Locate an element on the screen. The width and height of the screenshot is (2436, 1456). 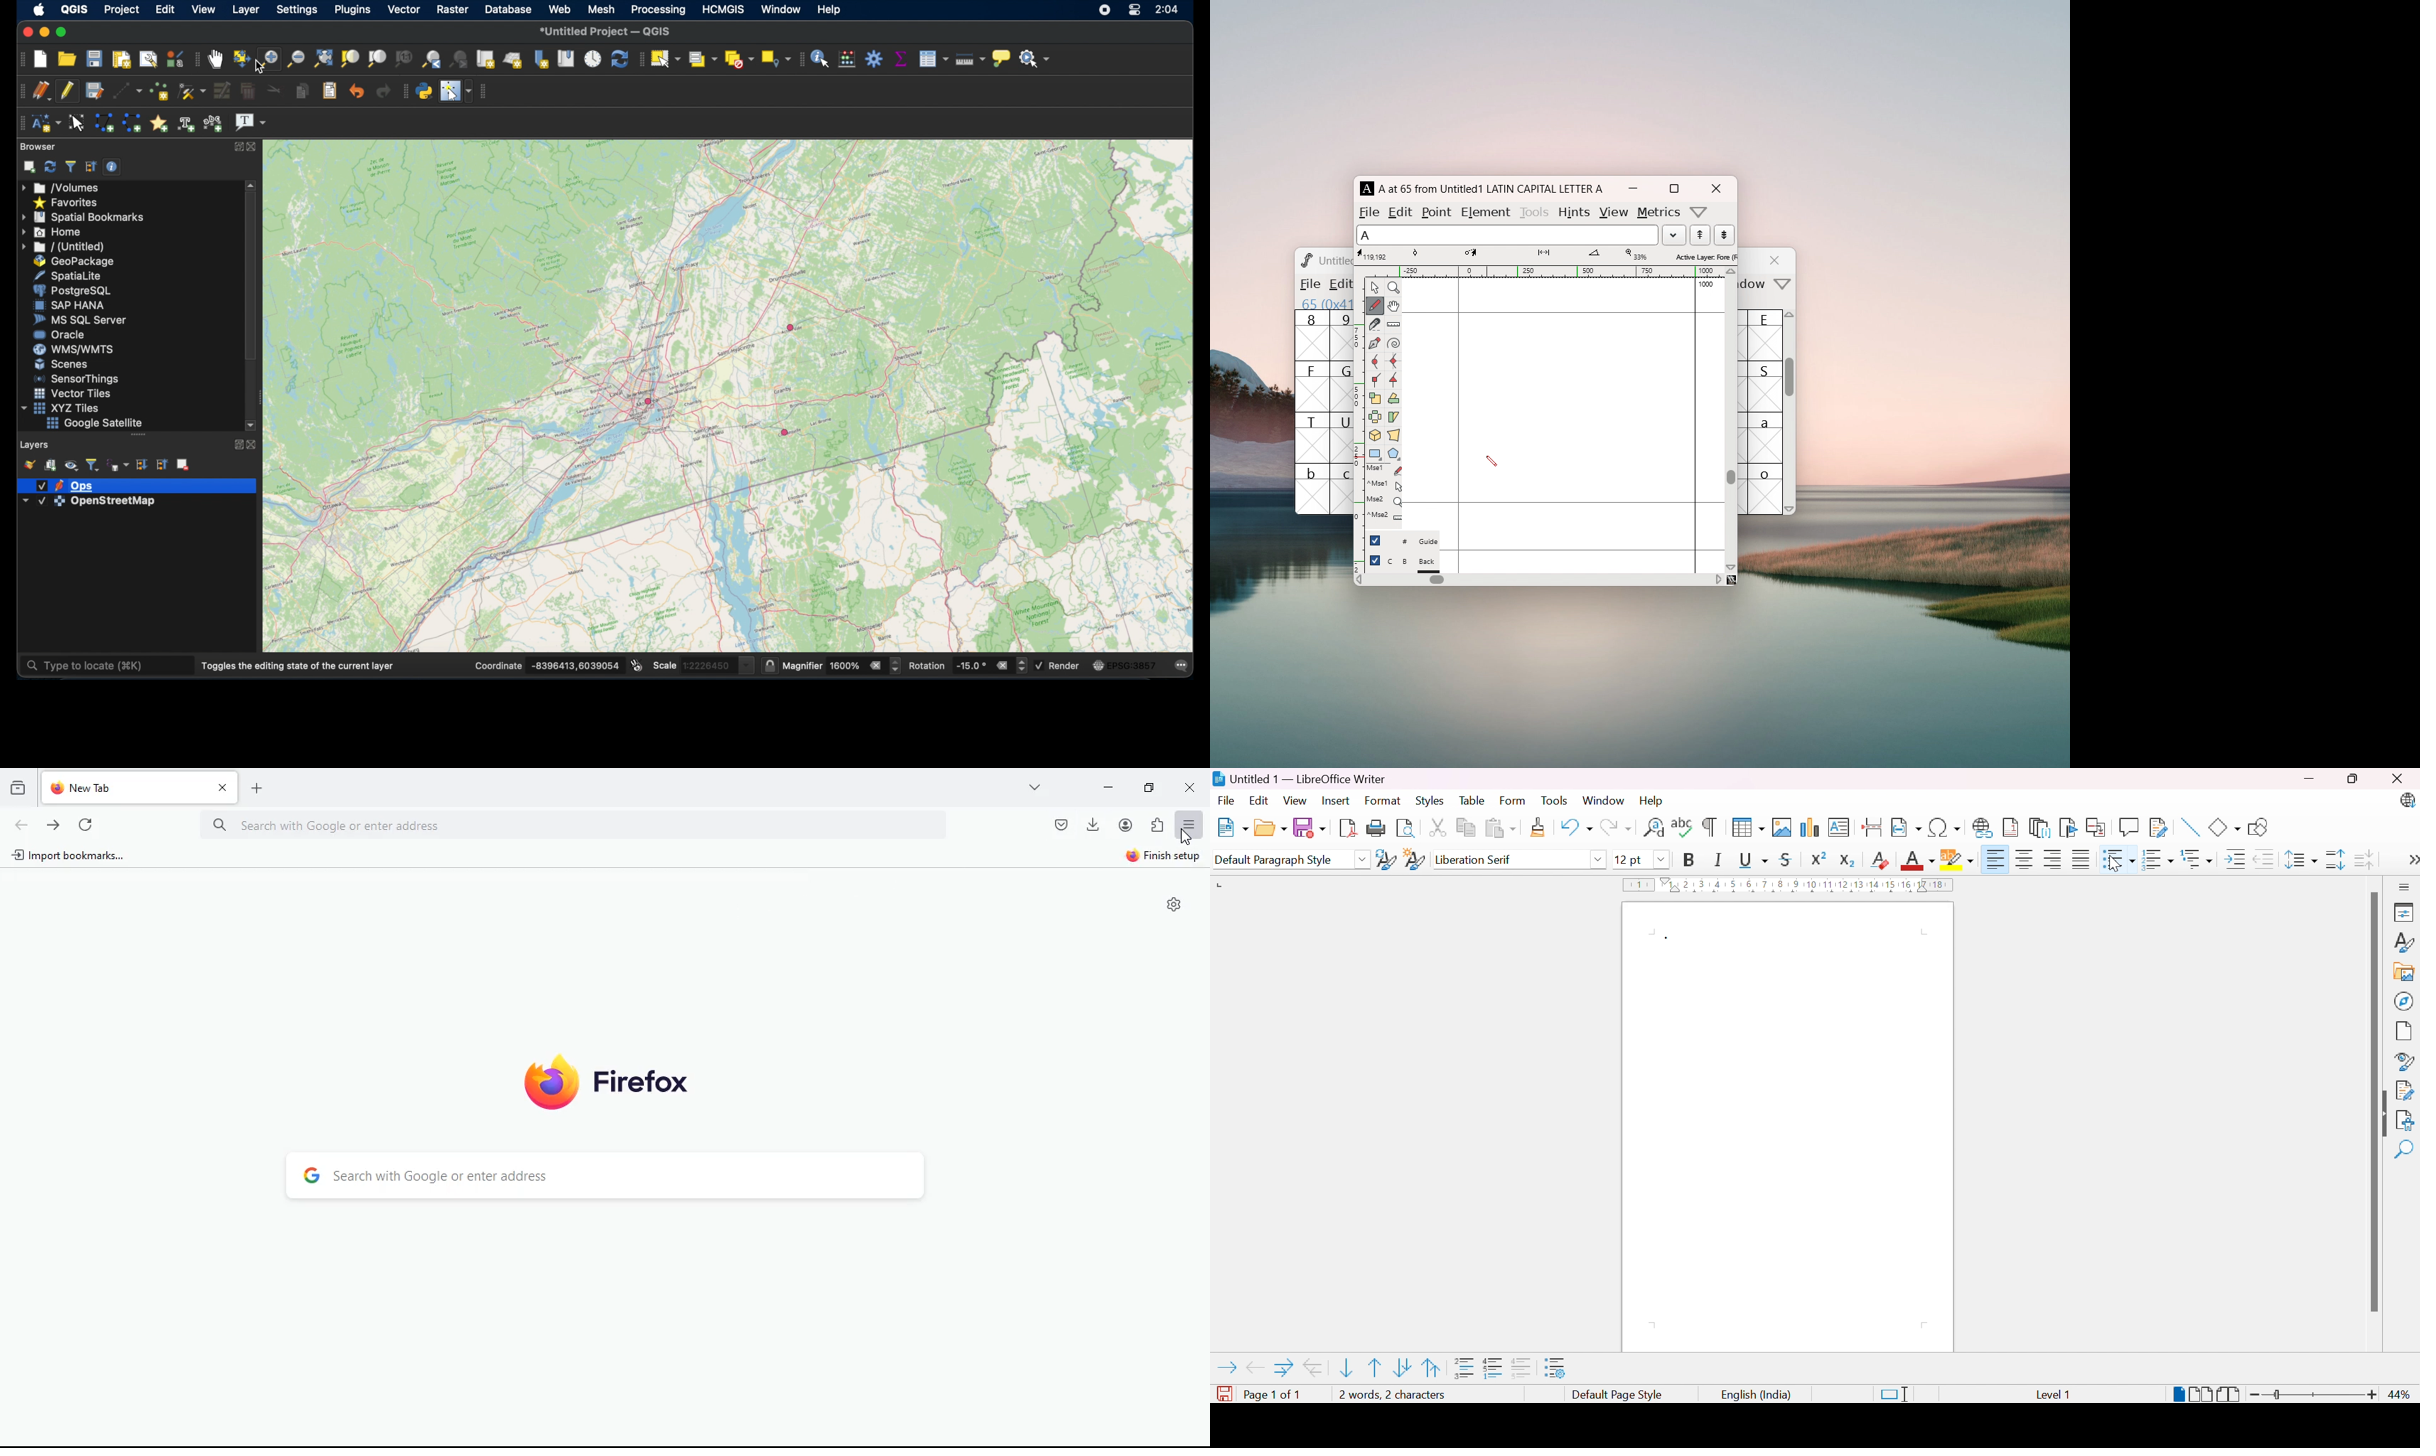
Move item down is located at coordinates (1347, 1368).